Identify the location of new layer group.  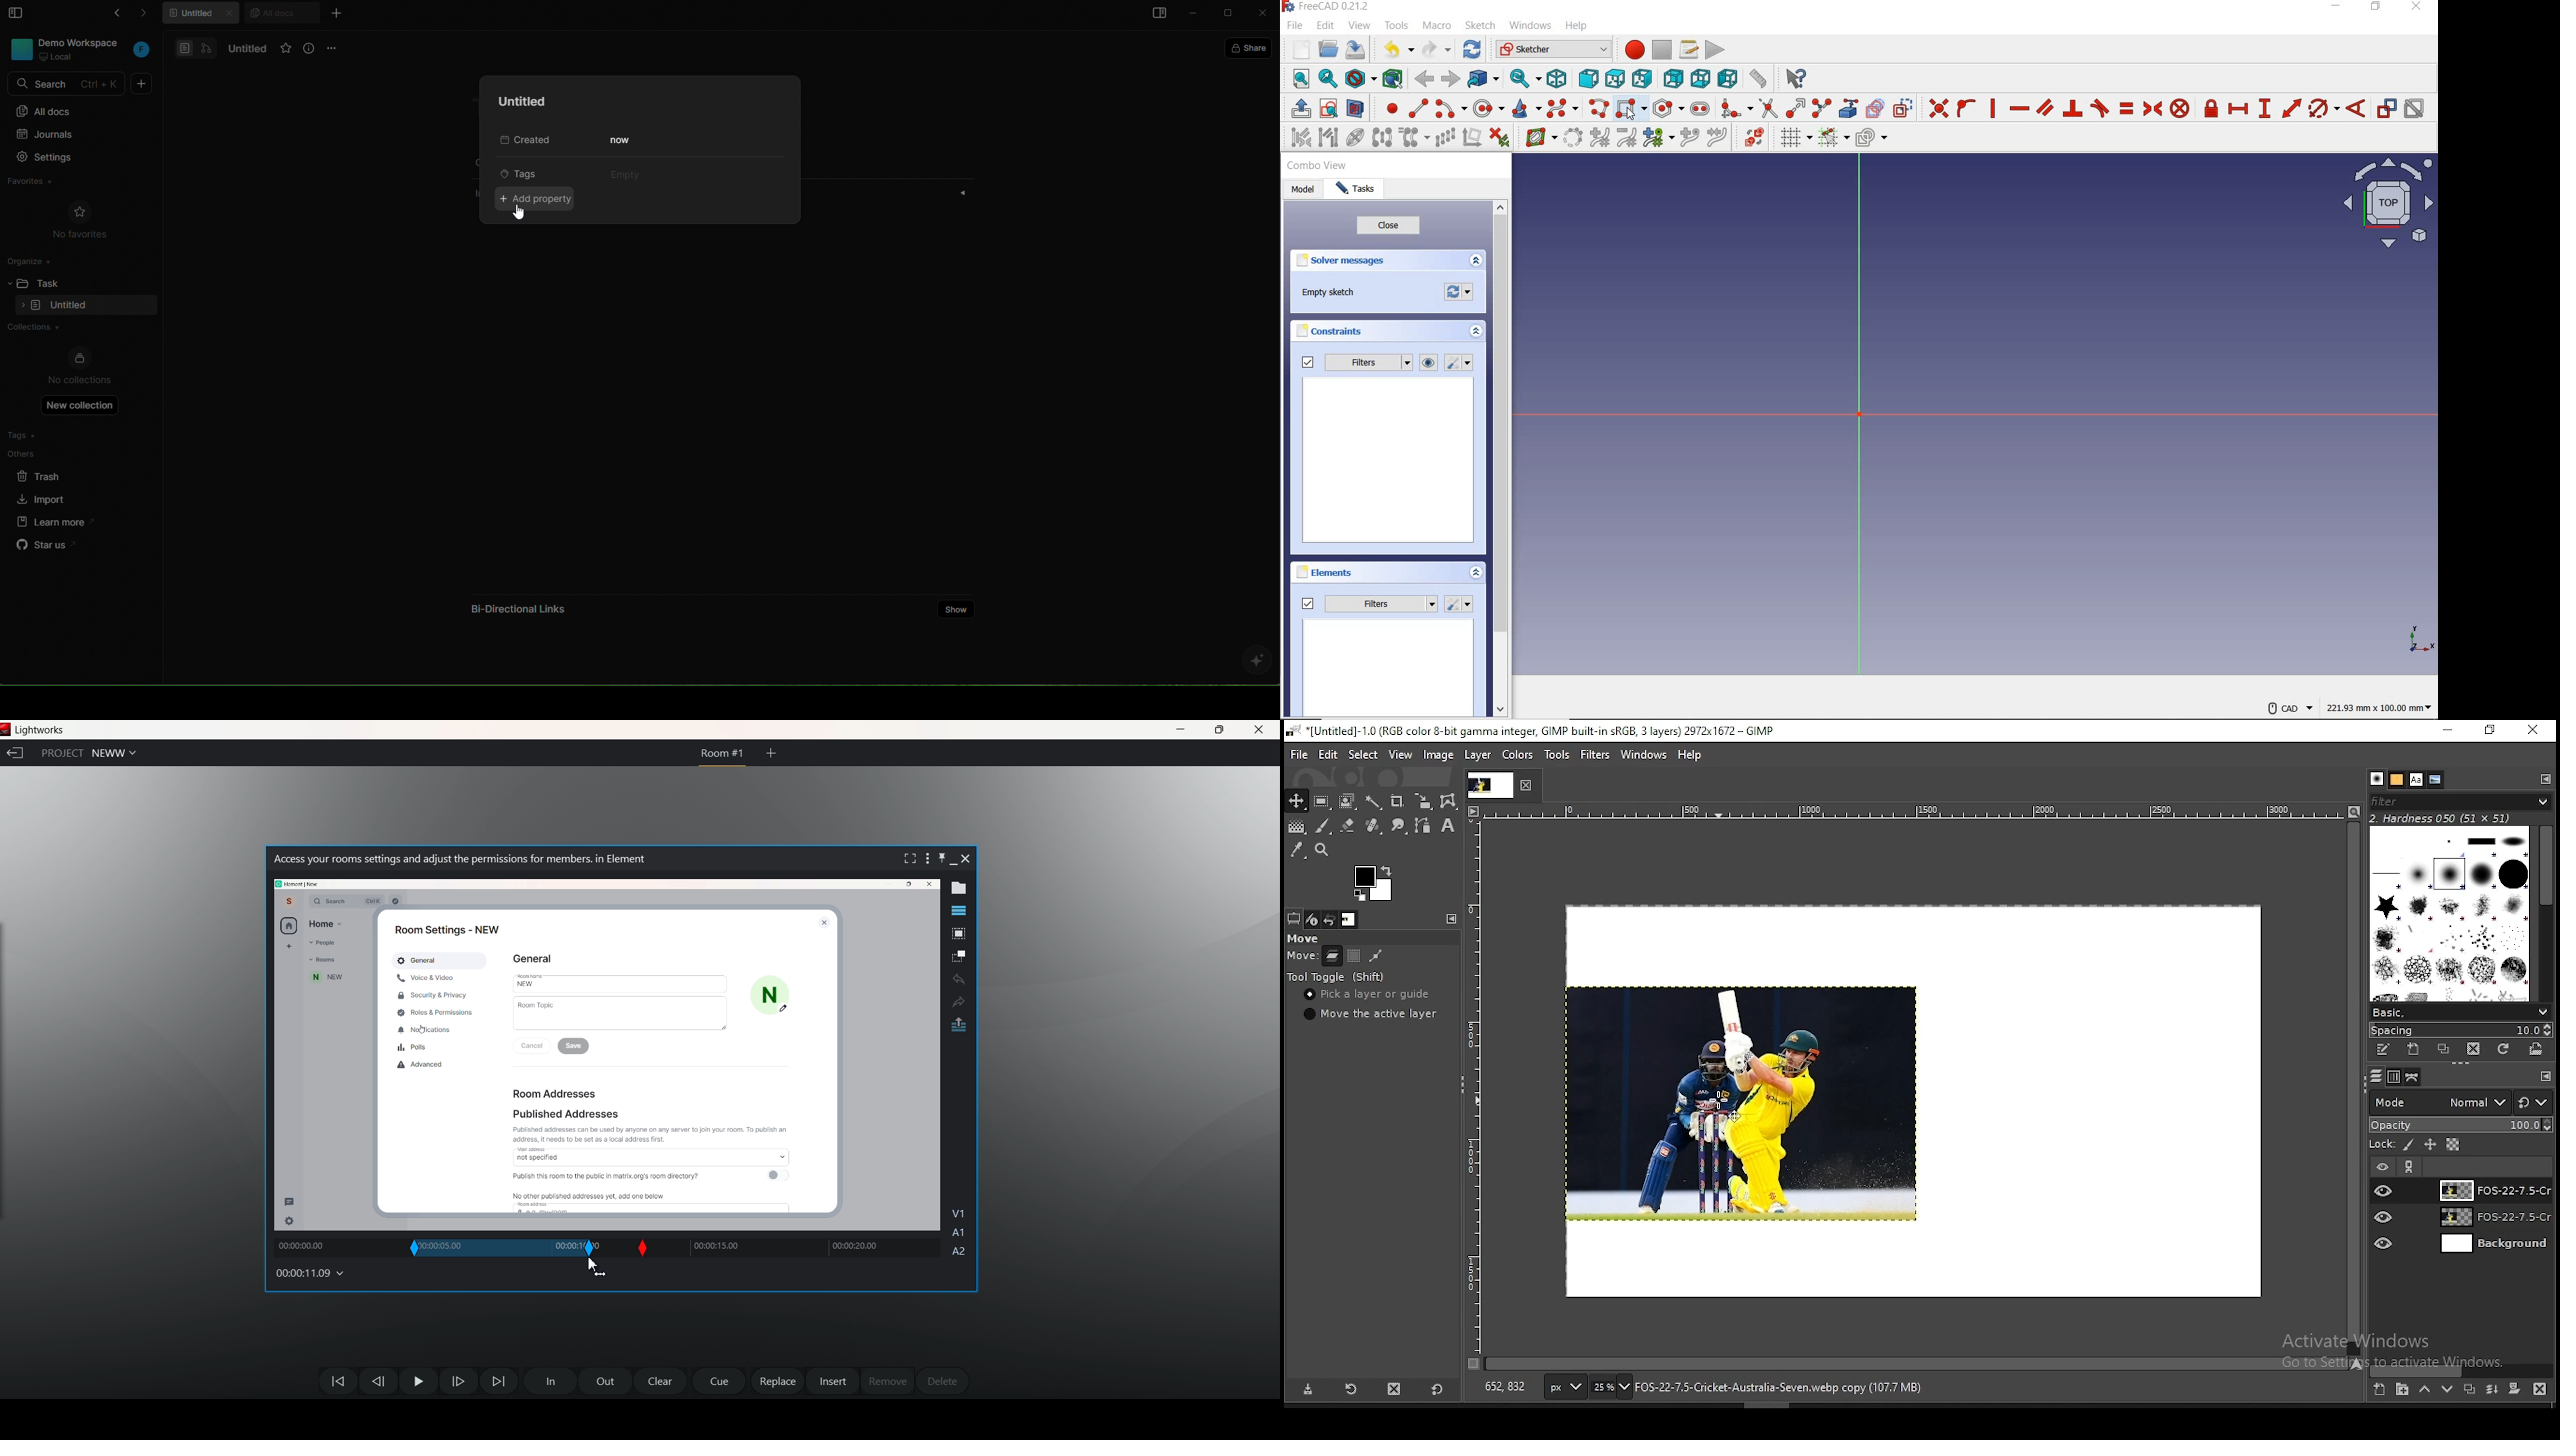
(2402, 1391).